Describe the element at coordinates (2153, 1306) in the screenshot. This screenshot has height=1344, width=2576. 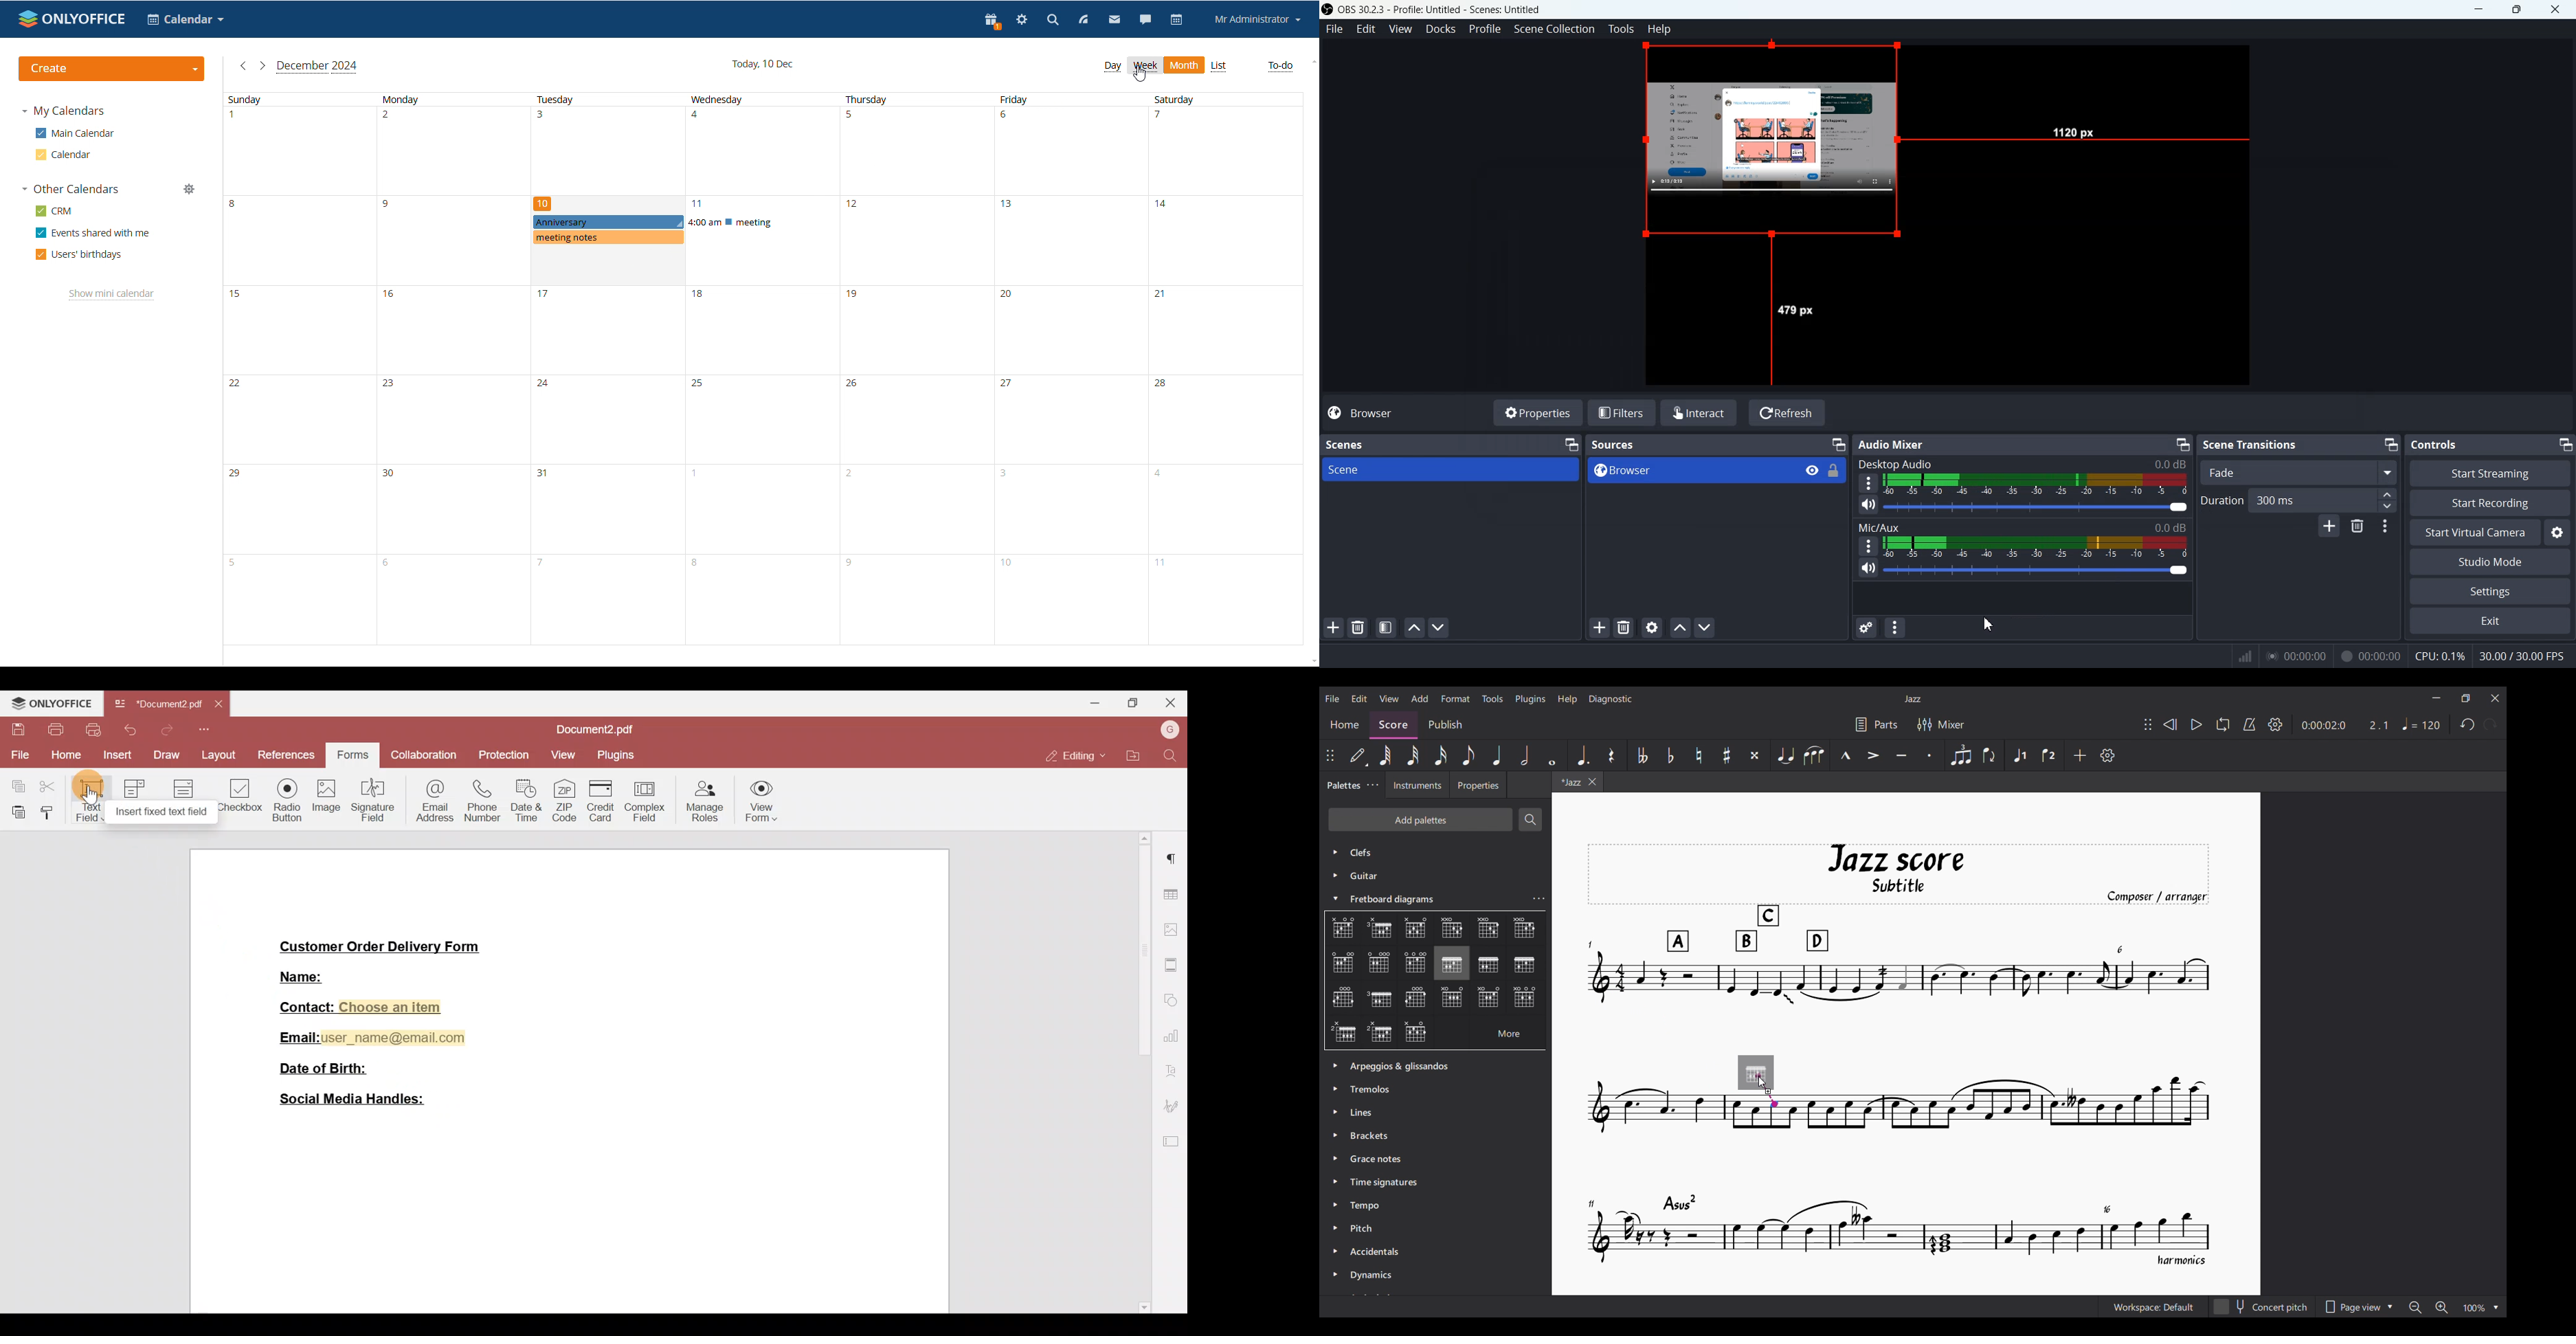
I see `Current workspace setting` at that location.